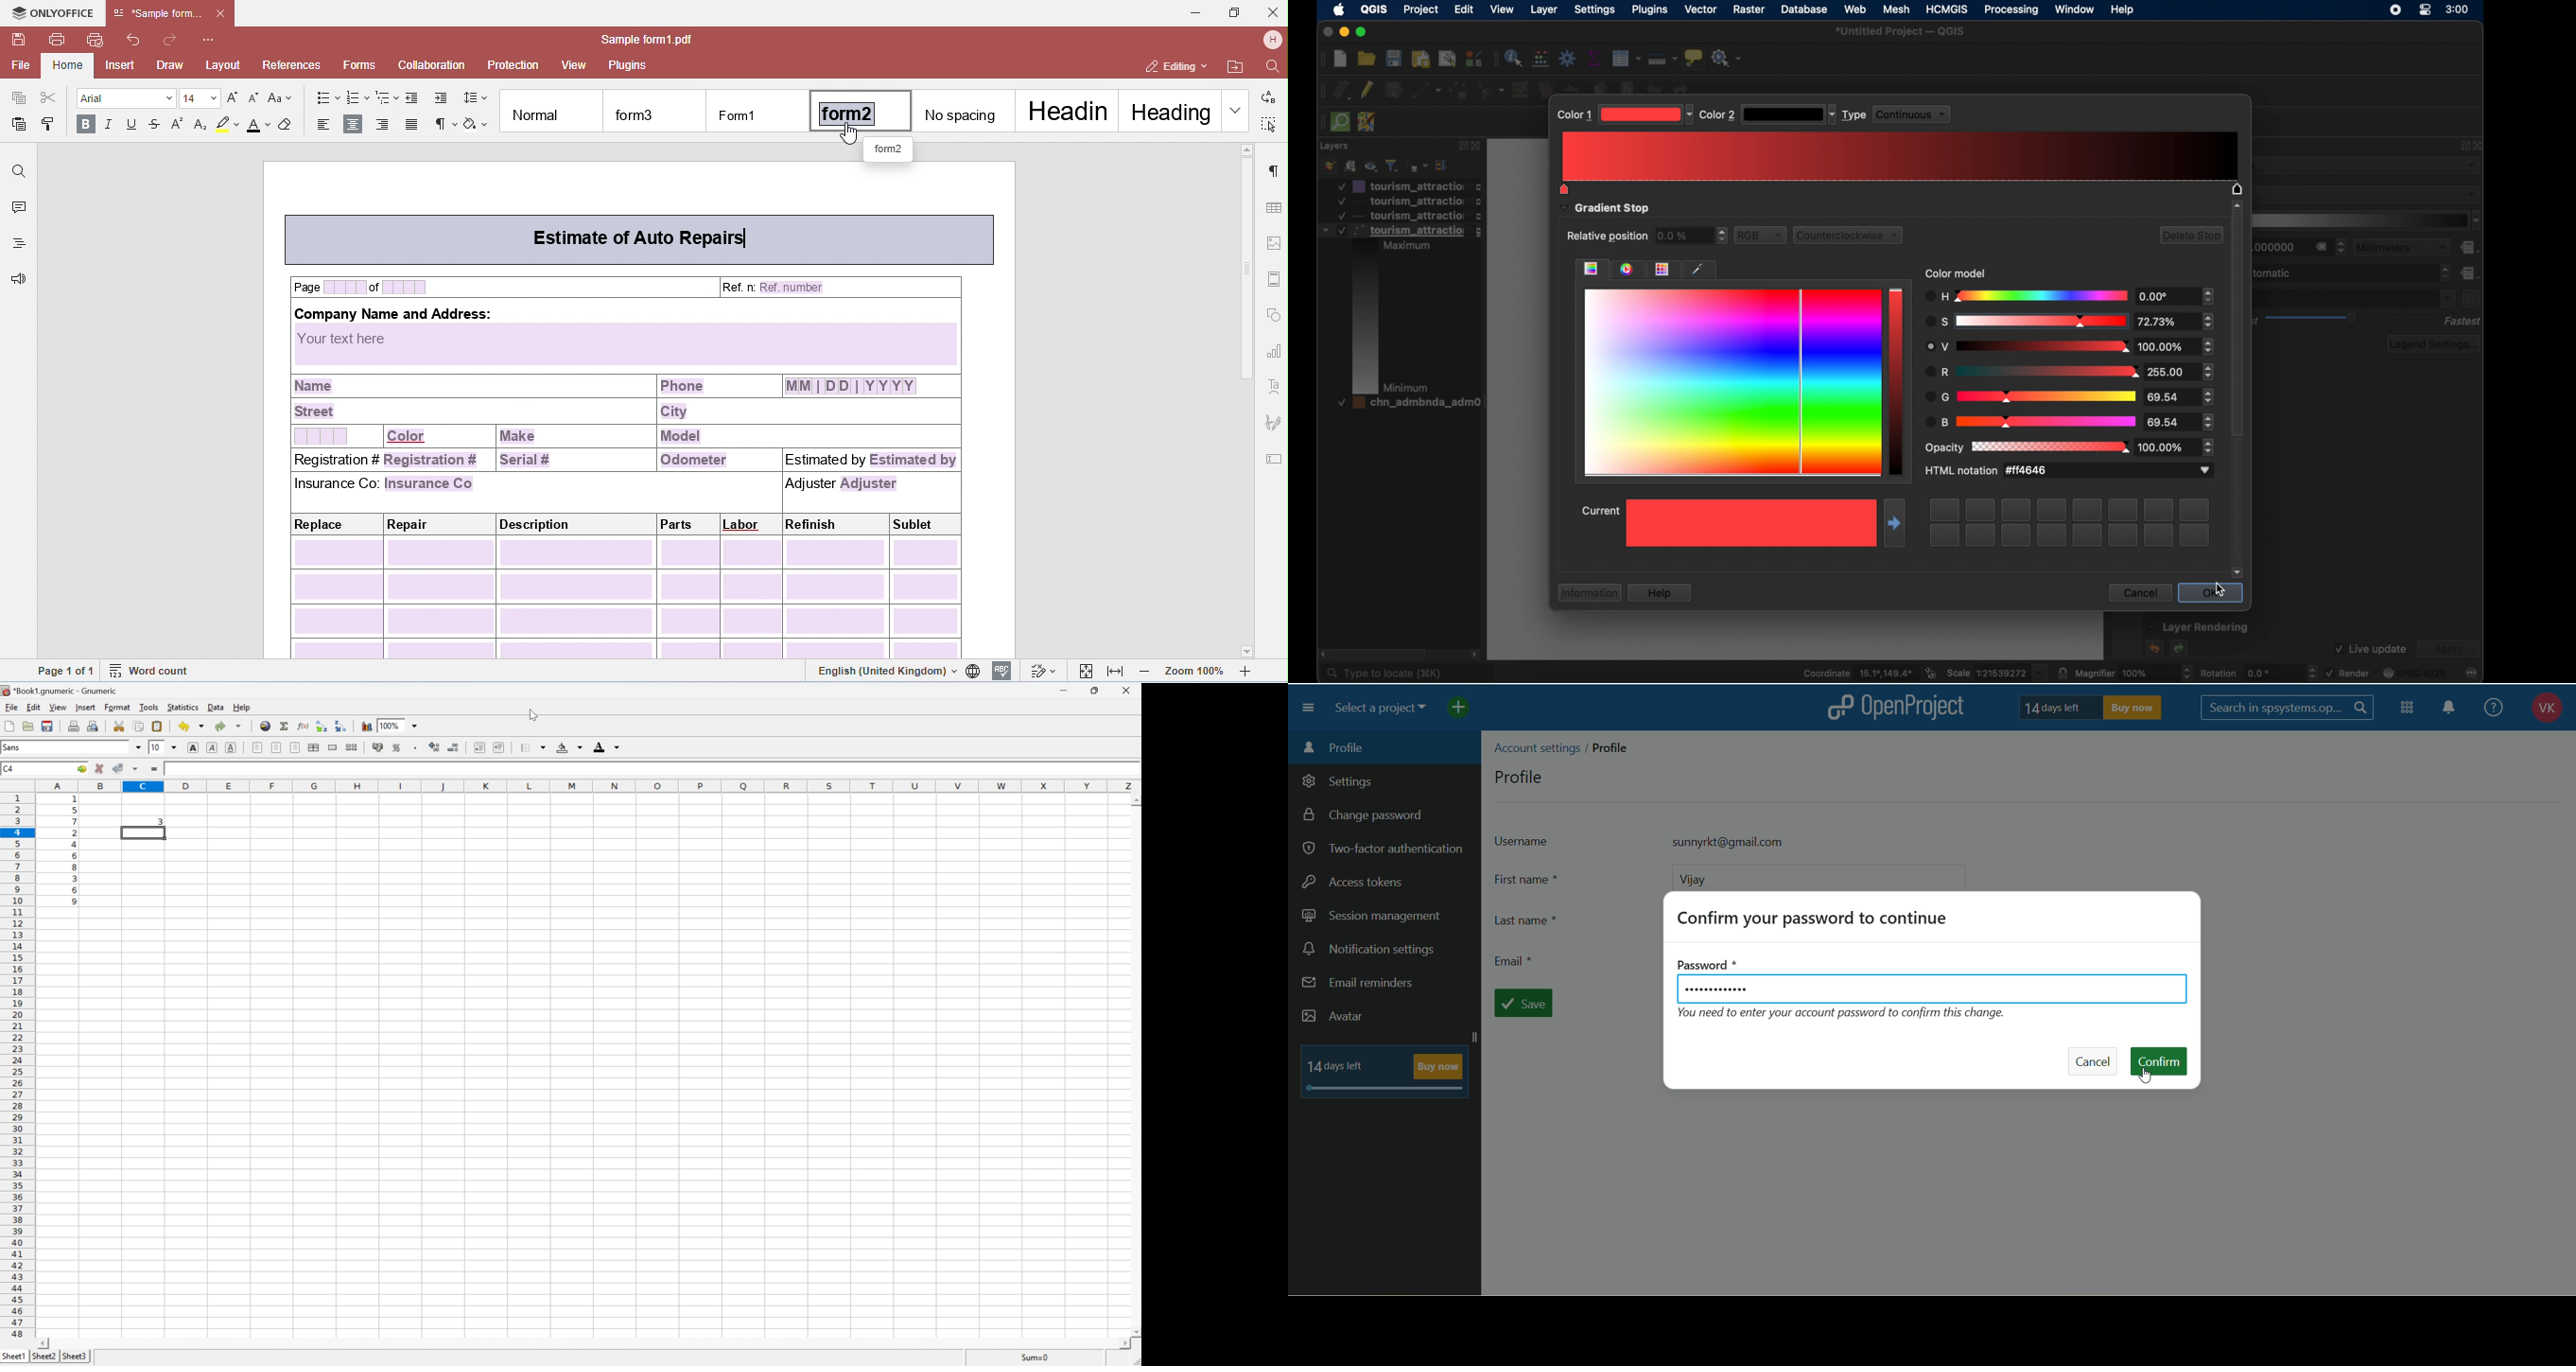 Image resolution: width=2576 pixels, height=1372 pixels. I want to click on show statistical summary, so click(1595, 58).